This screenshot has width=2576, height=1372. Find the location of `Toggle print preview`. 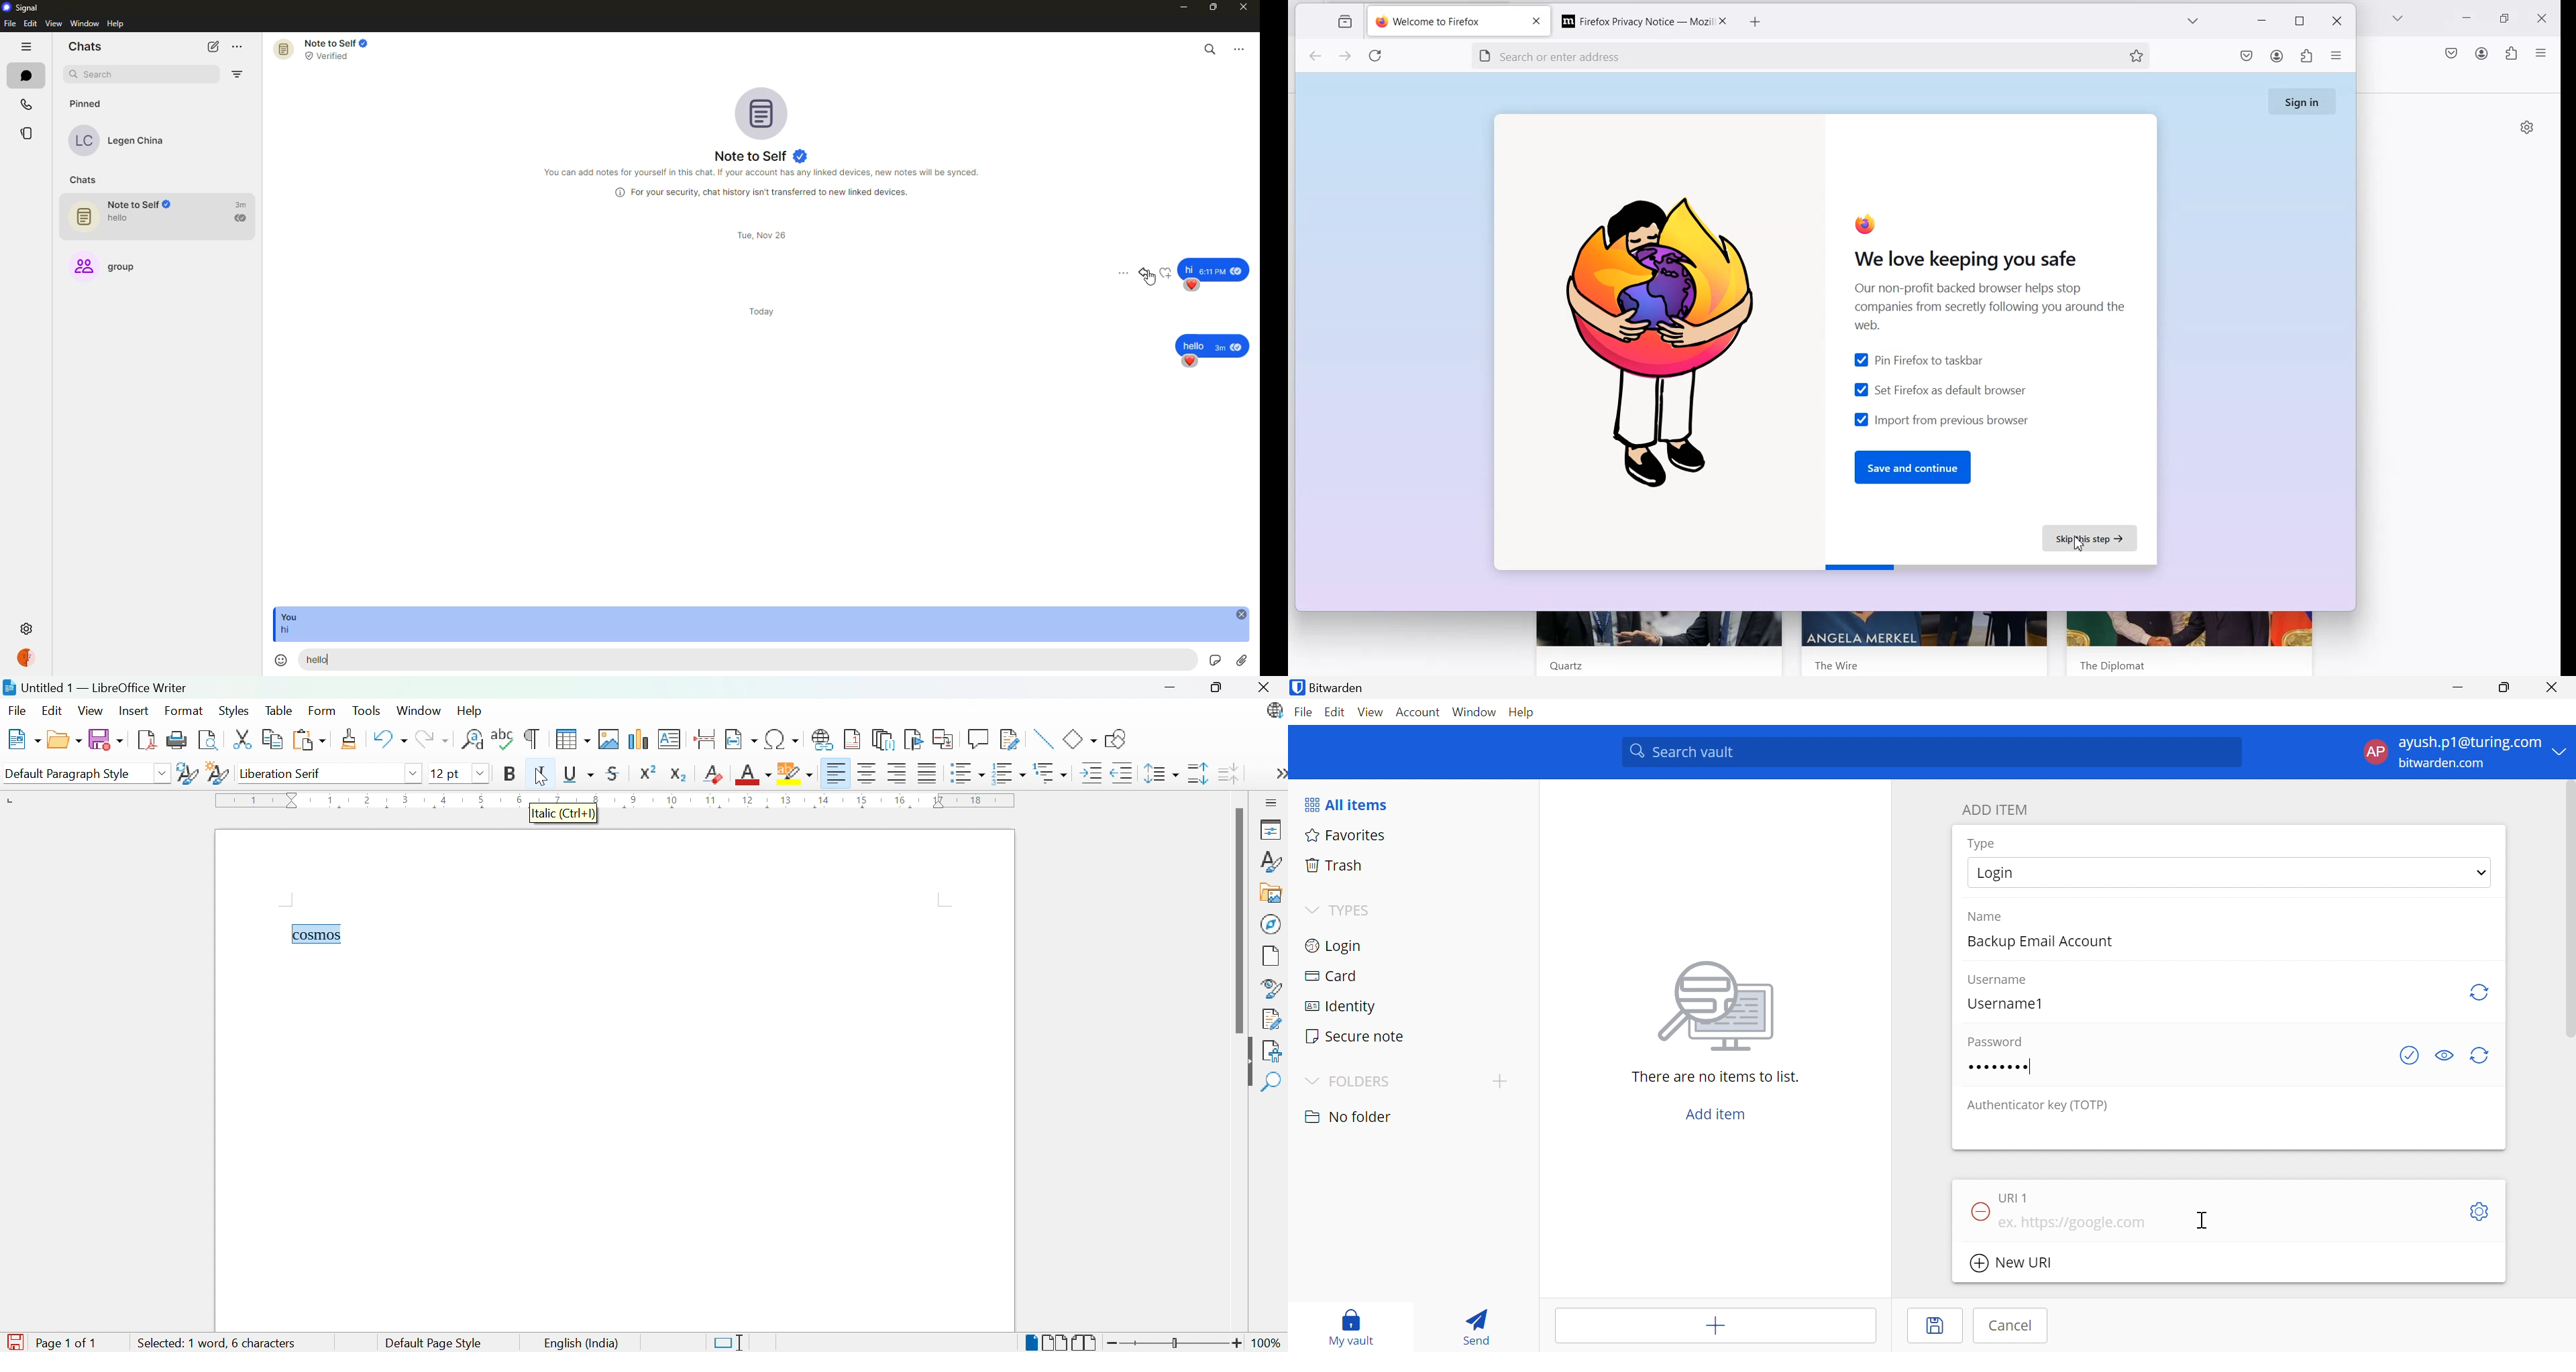

Toggle print preview is located at coordinates (209, 740).